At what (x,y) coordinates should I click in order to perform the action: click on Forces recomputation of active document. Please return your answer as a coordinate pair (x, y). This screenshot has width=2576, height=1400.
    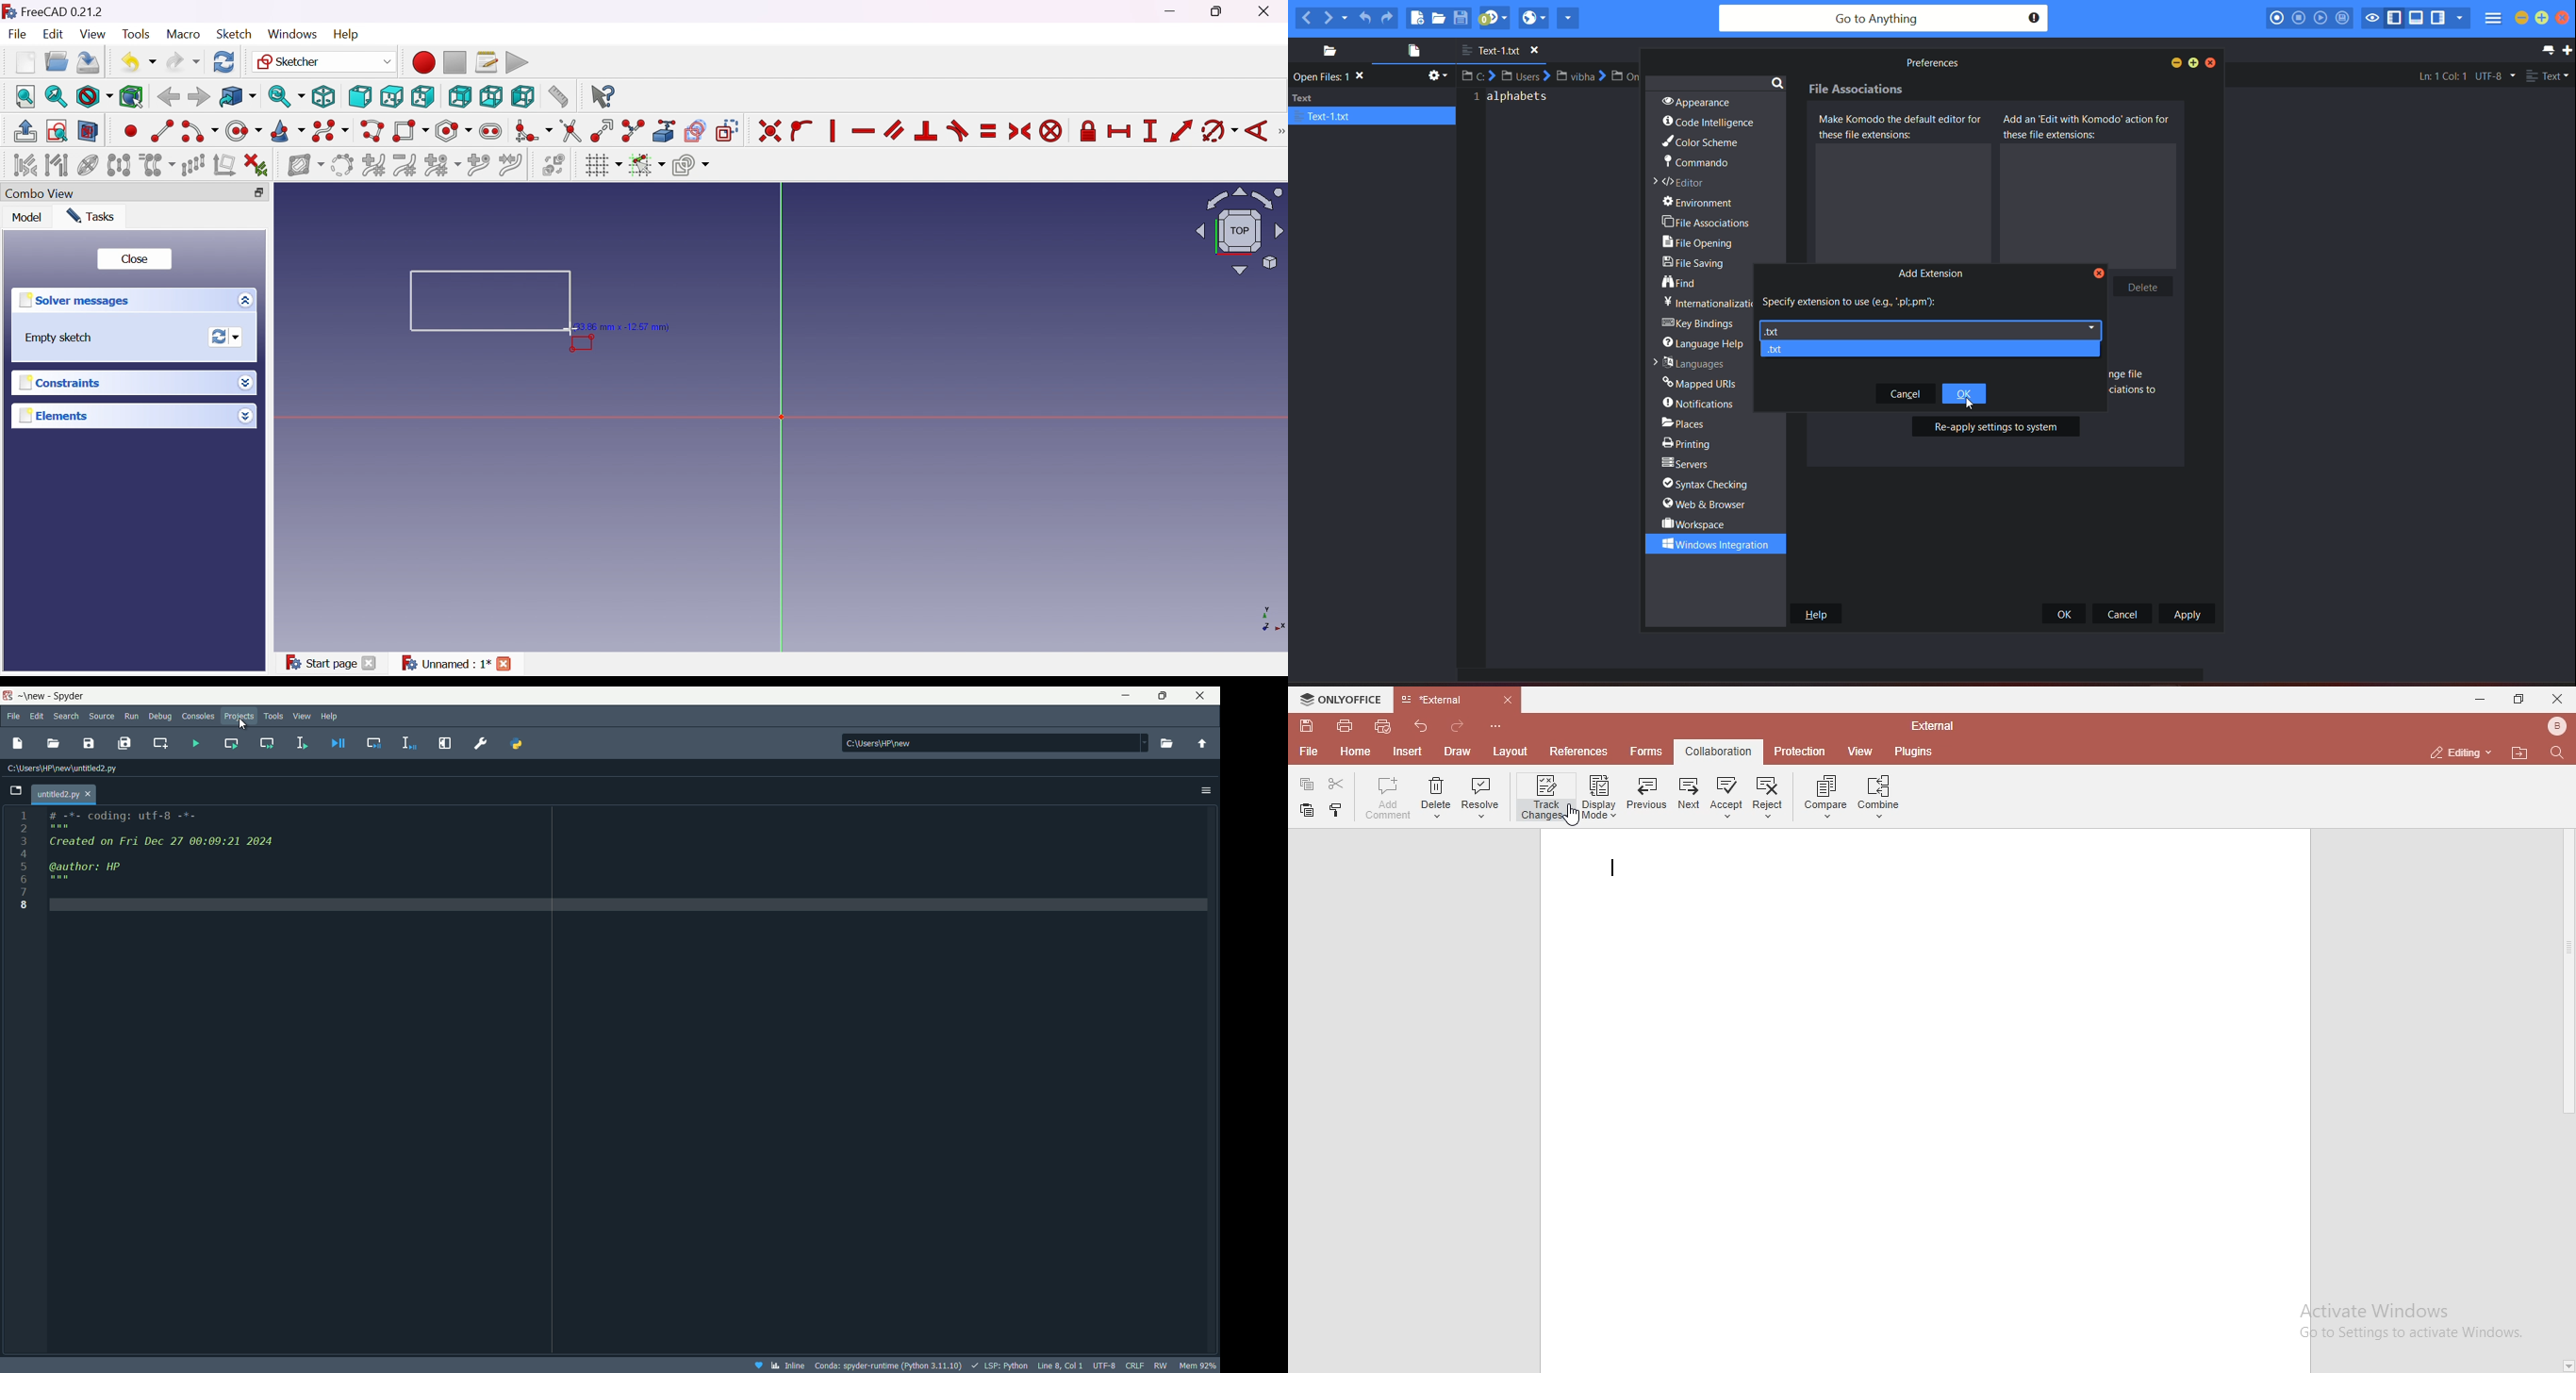
    Looking at the image, I should click on (229, 336).